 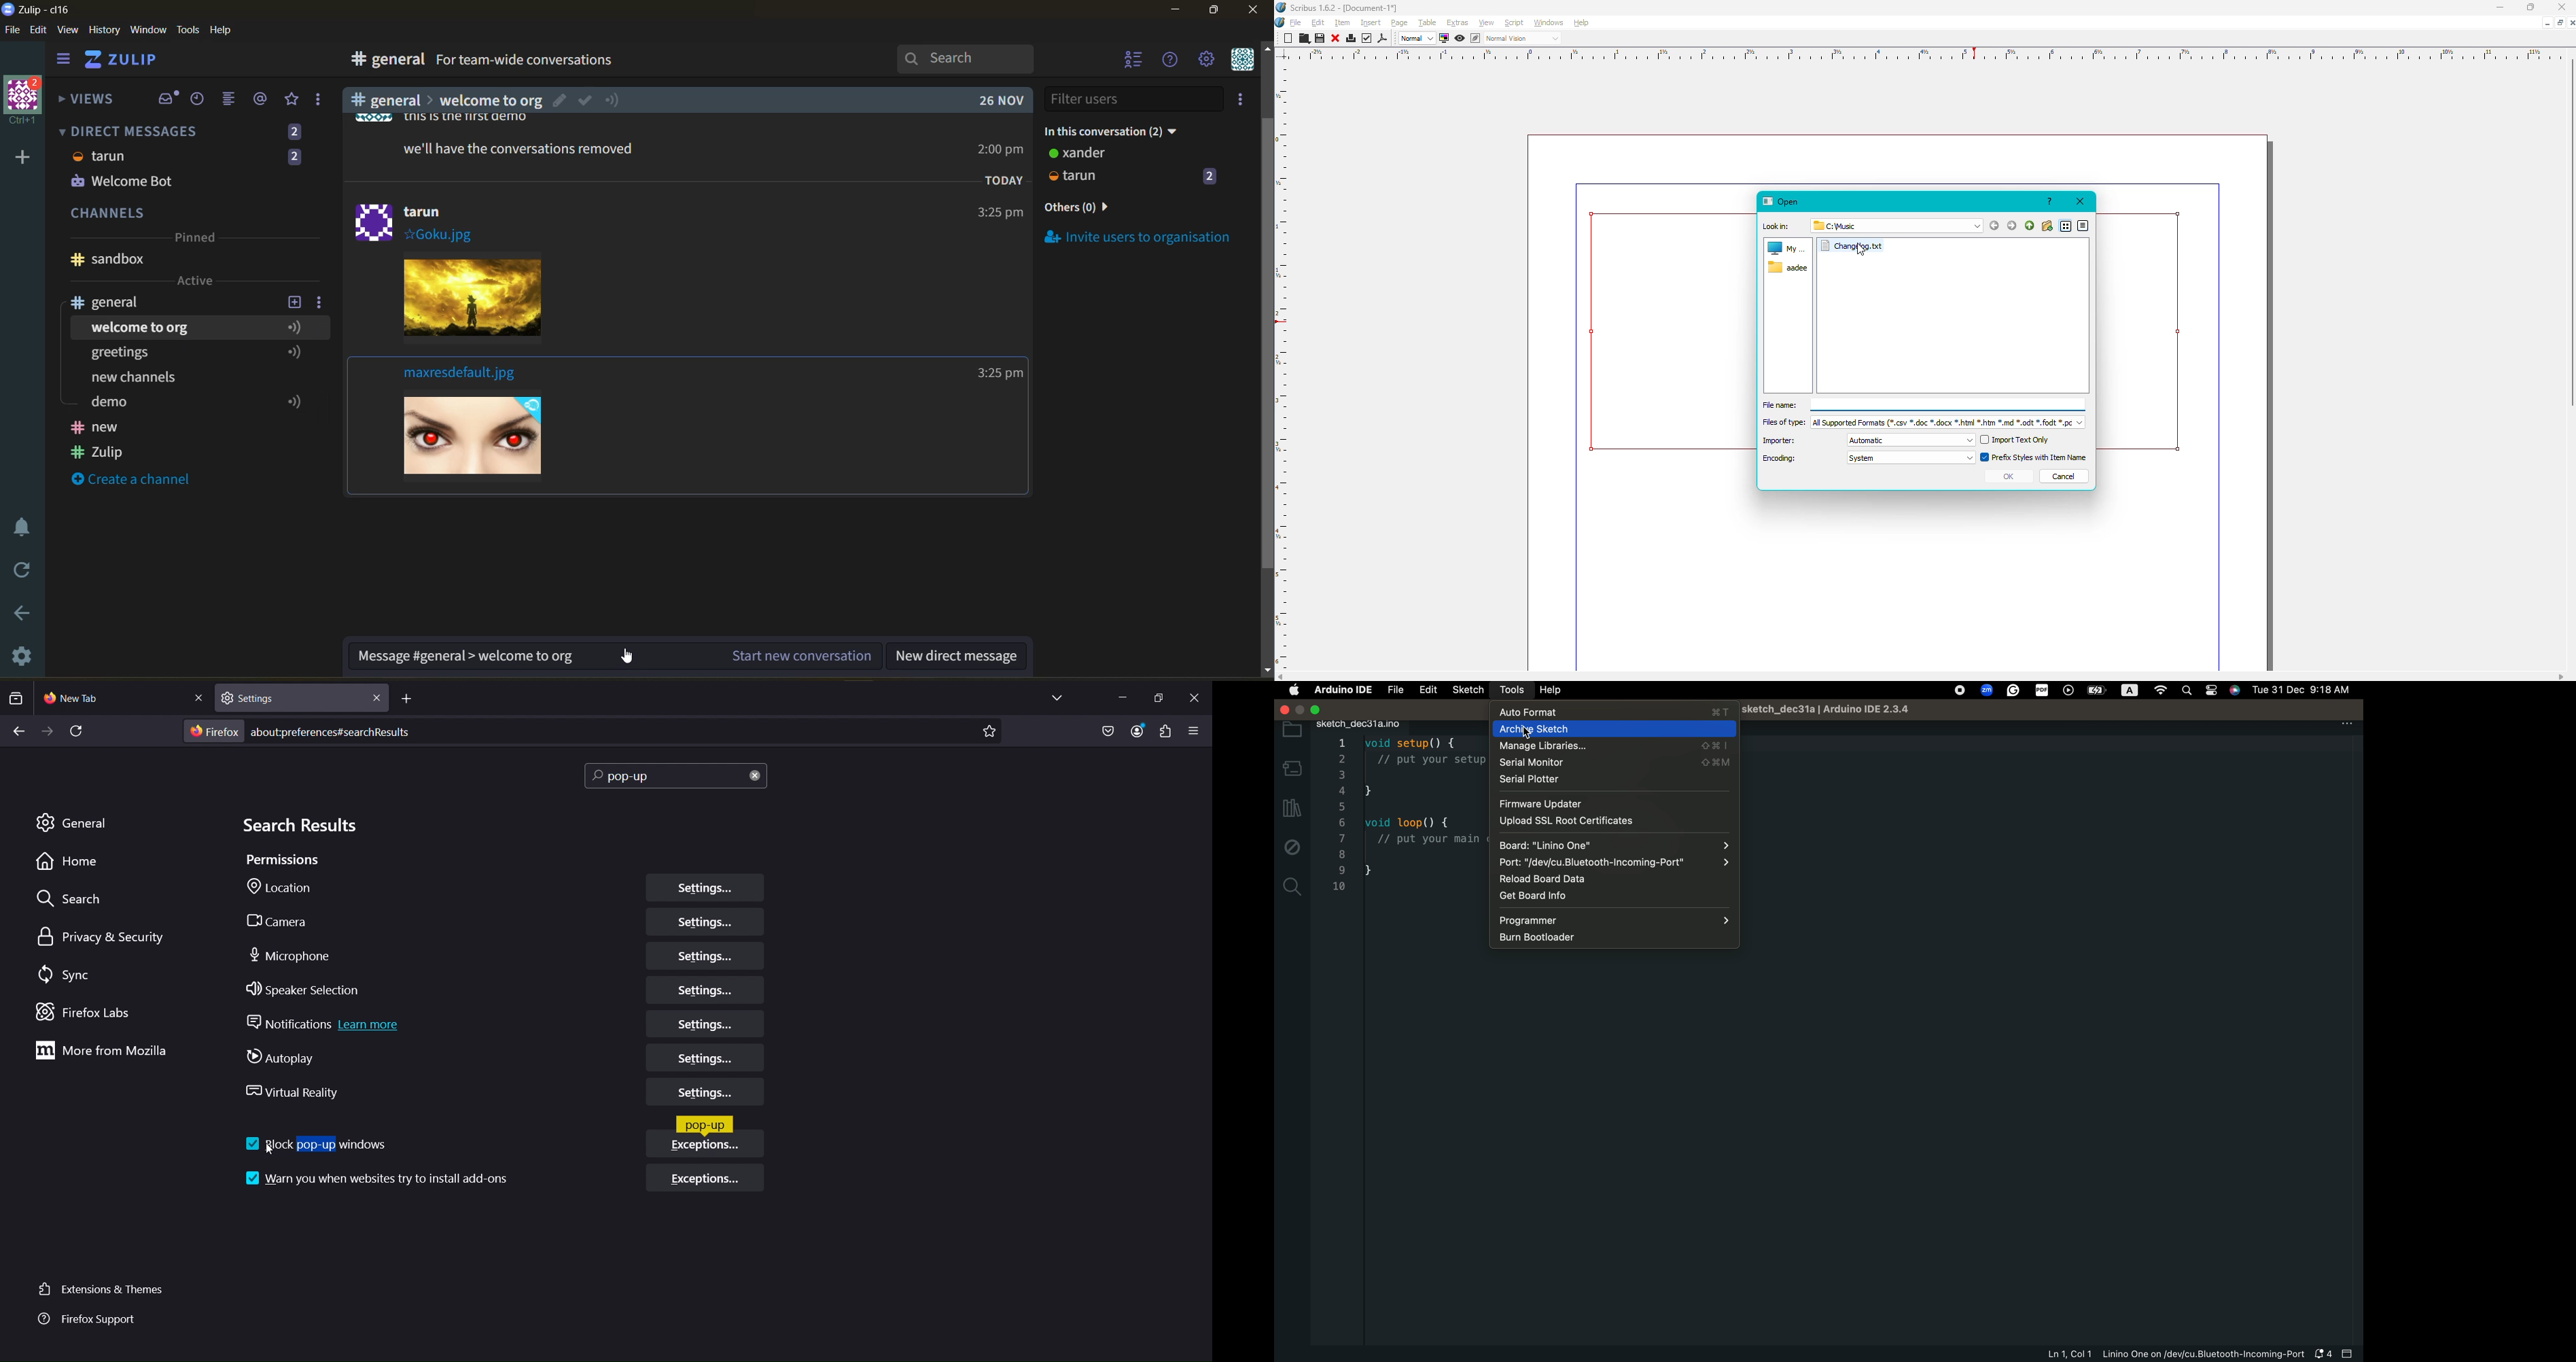 What do you see at coordinates (19, 570) in the screenshot?
I see `reload` at bounding box center [19, 570].